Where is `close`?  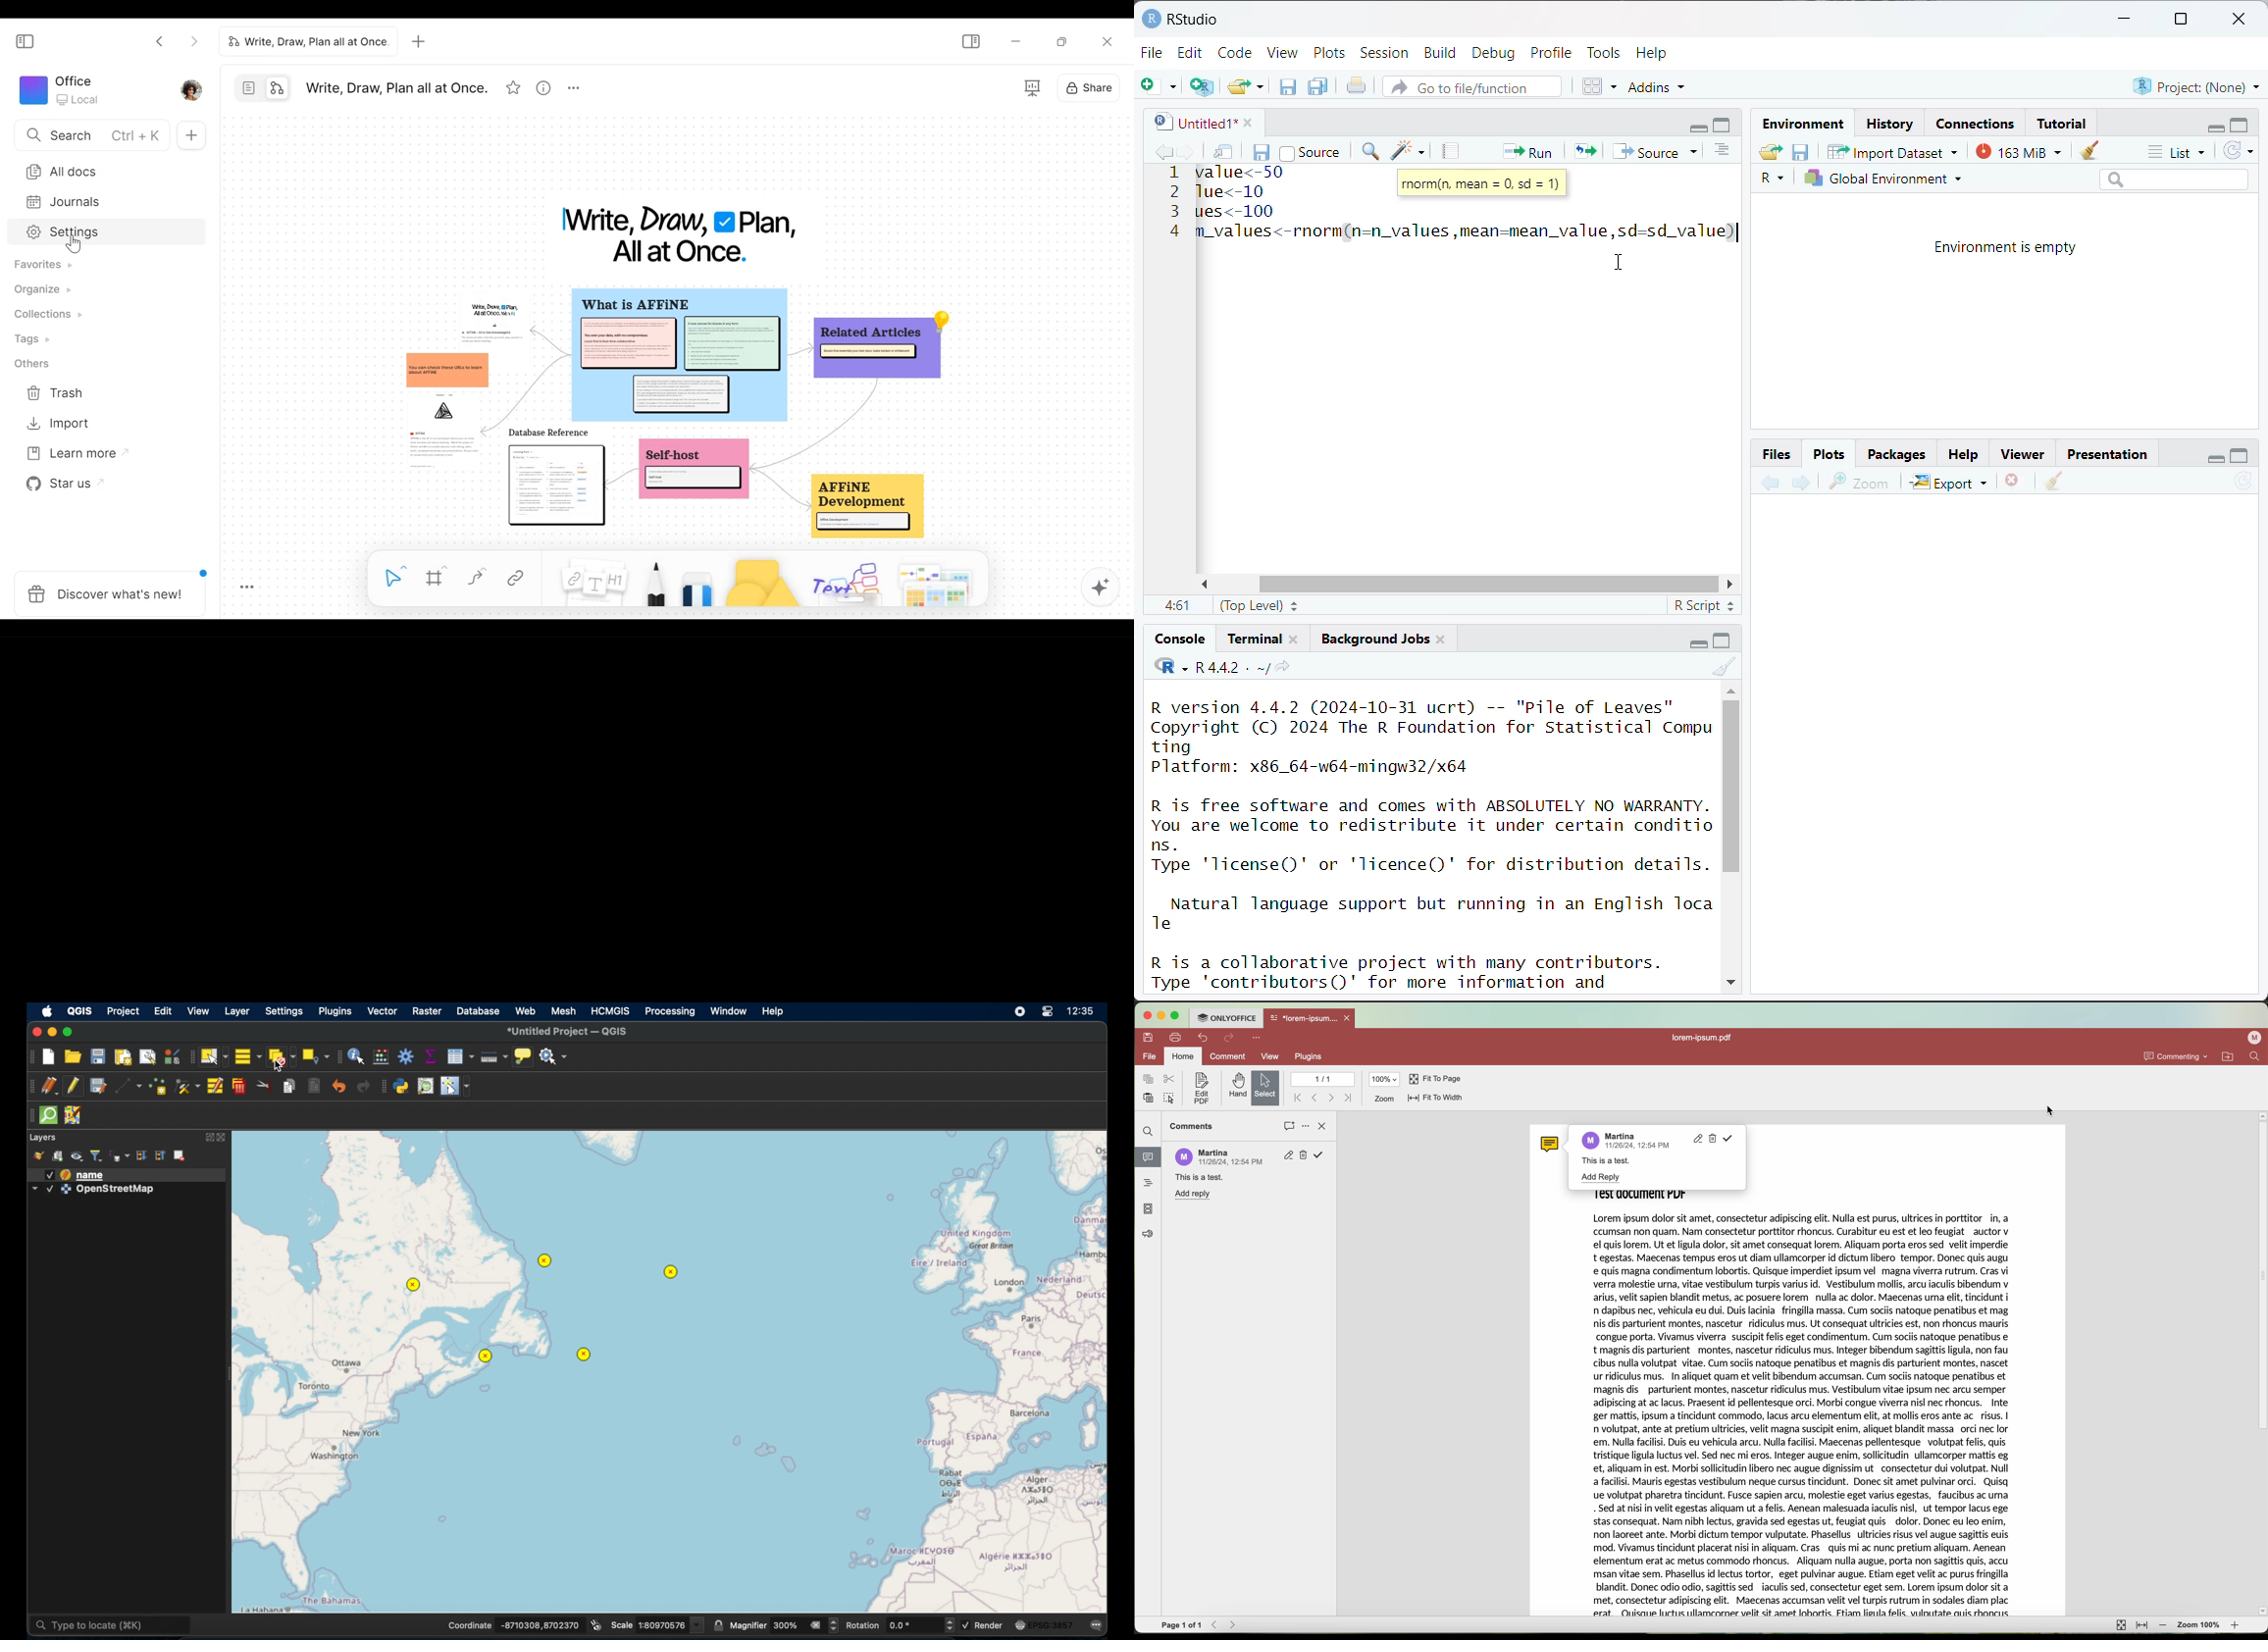
close is located at coordinates (1441, 638).